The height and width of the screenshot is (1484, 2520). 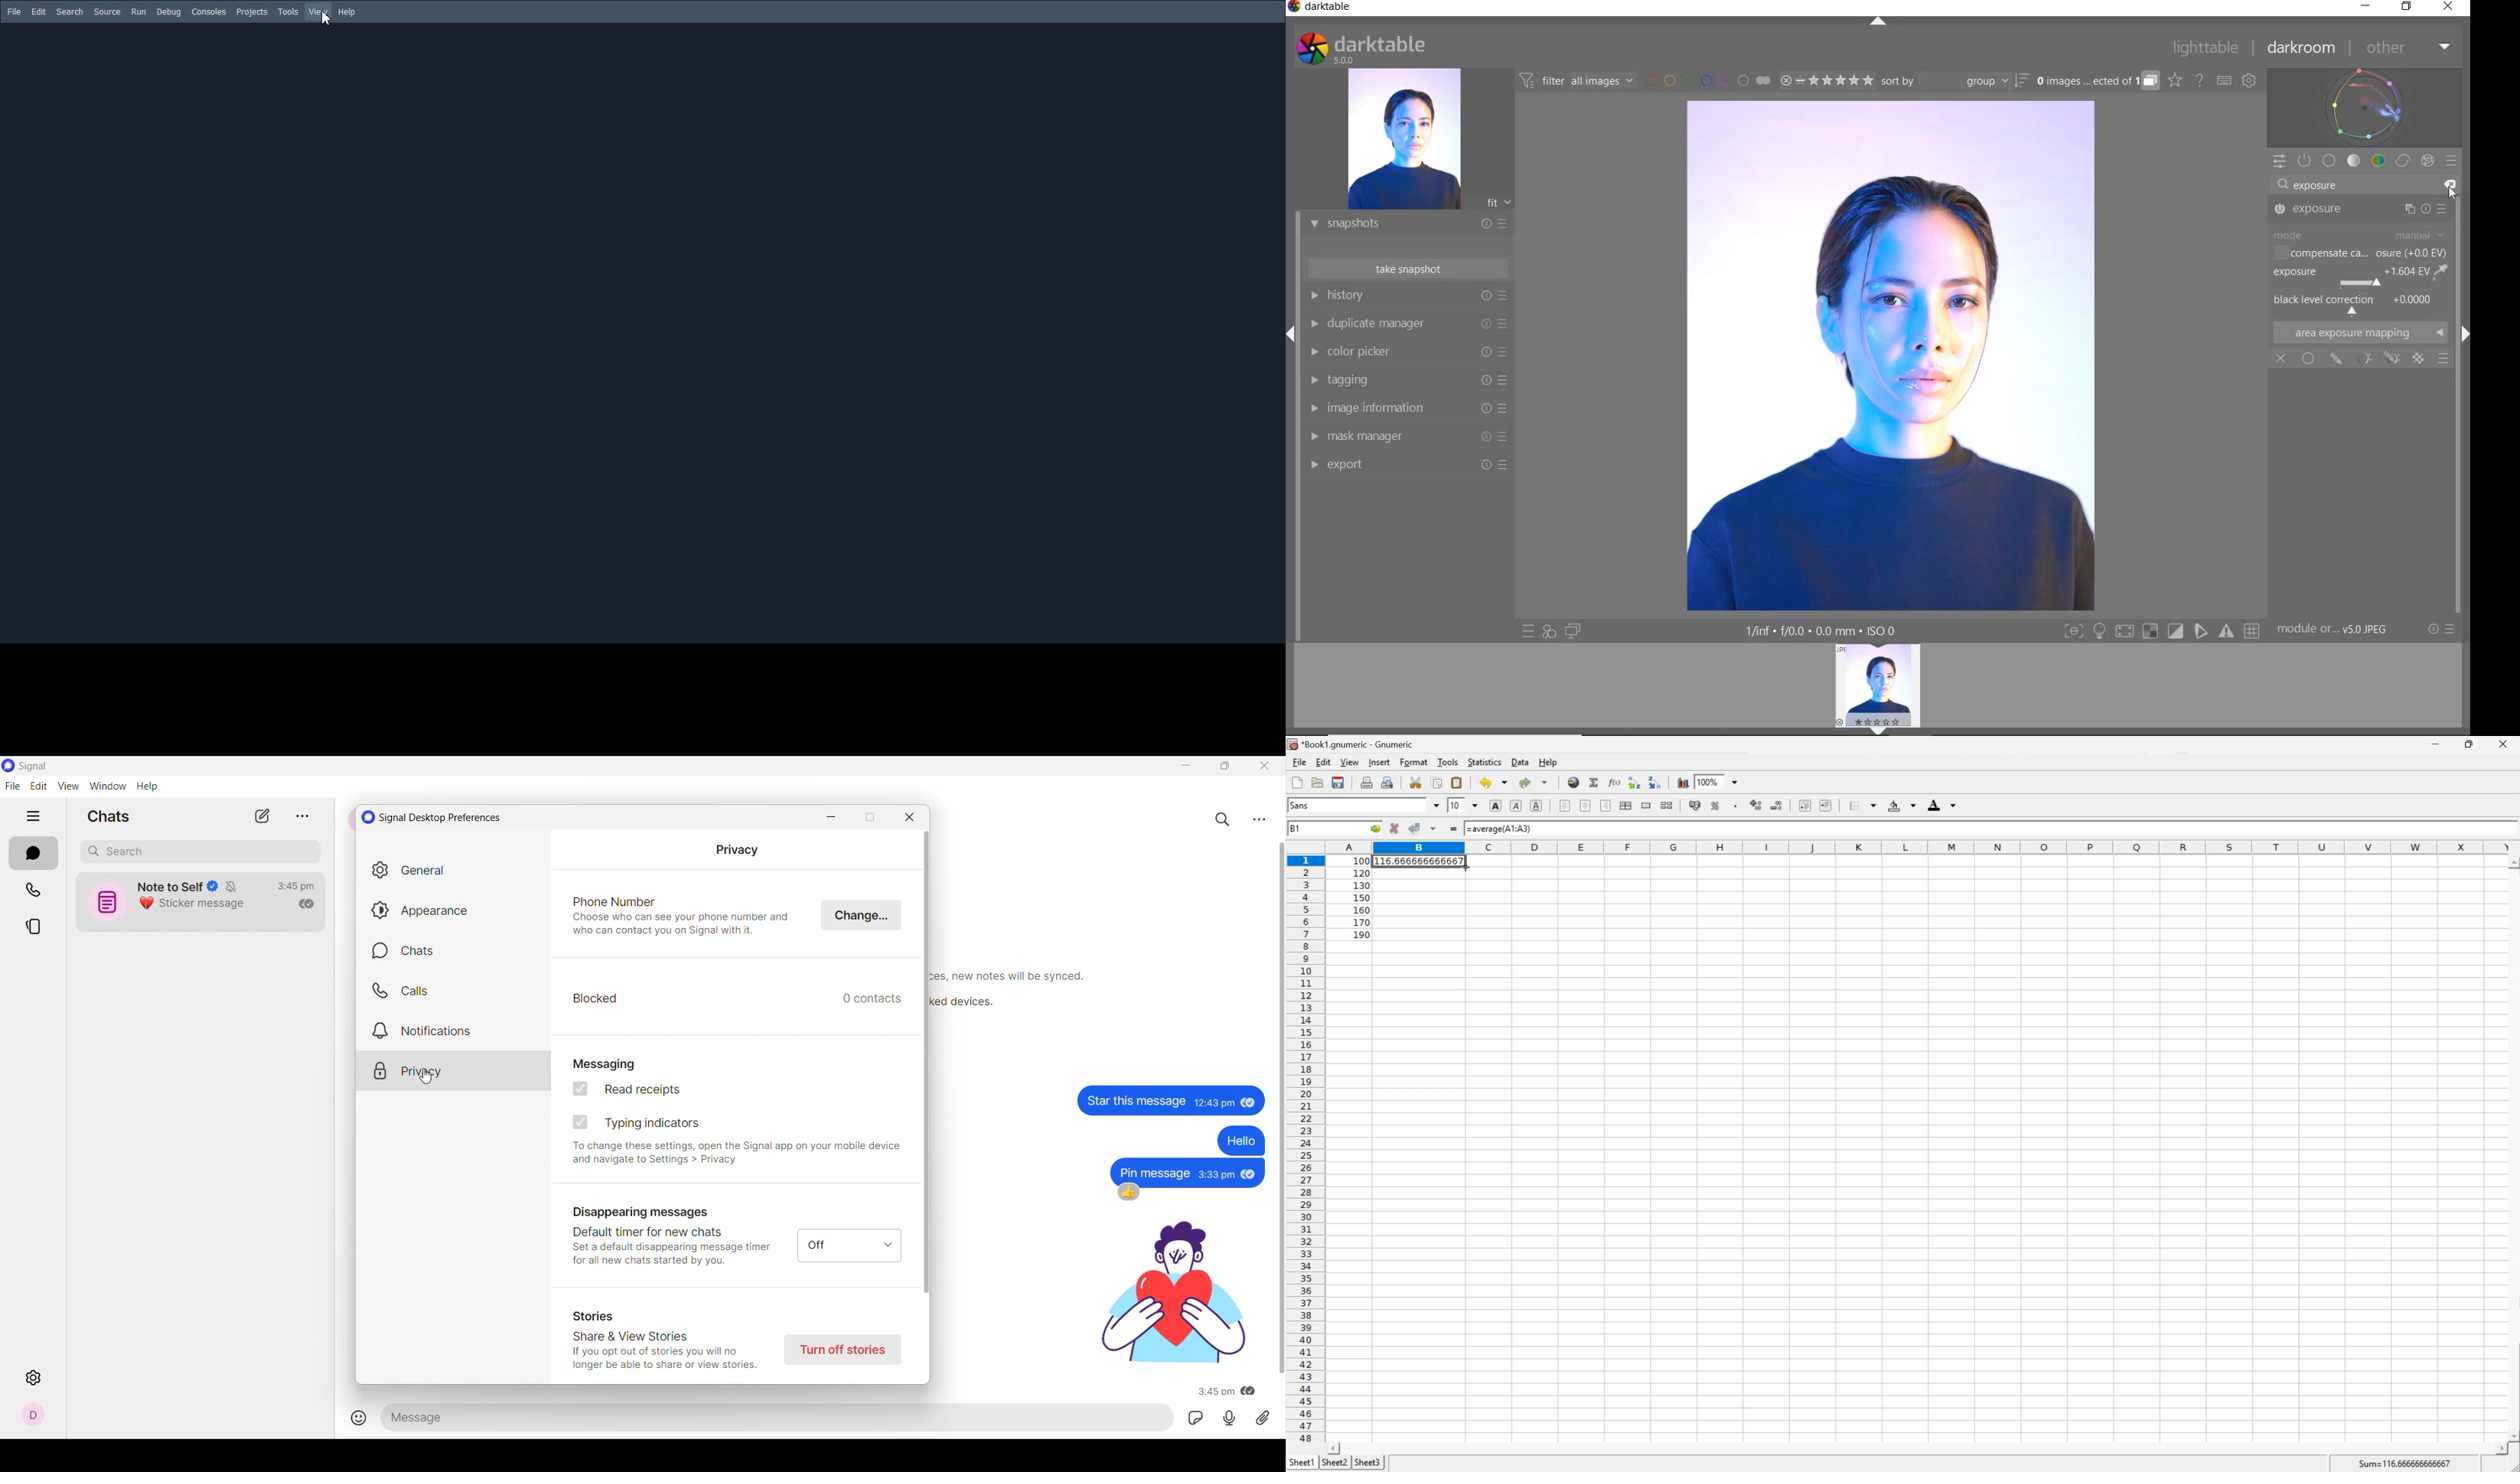 What do you see at coordinates (2150, 632) in the screenshot?
I see `Button` at bounding box center [2150, 632].